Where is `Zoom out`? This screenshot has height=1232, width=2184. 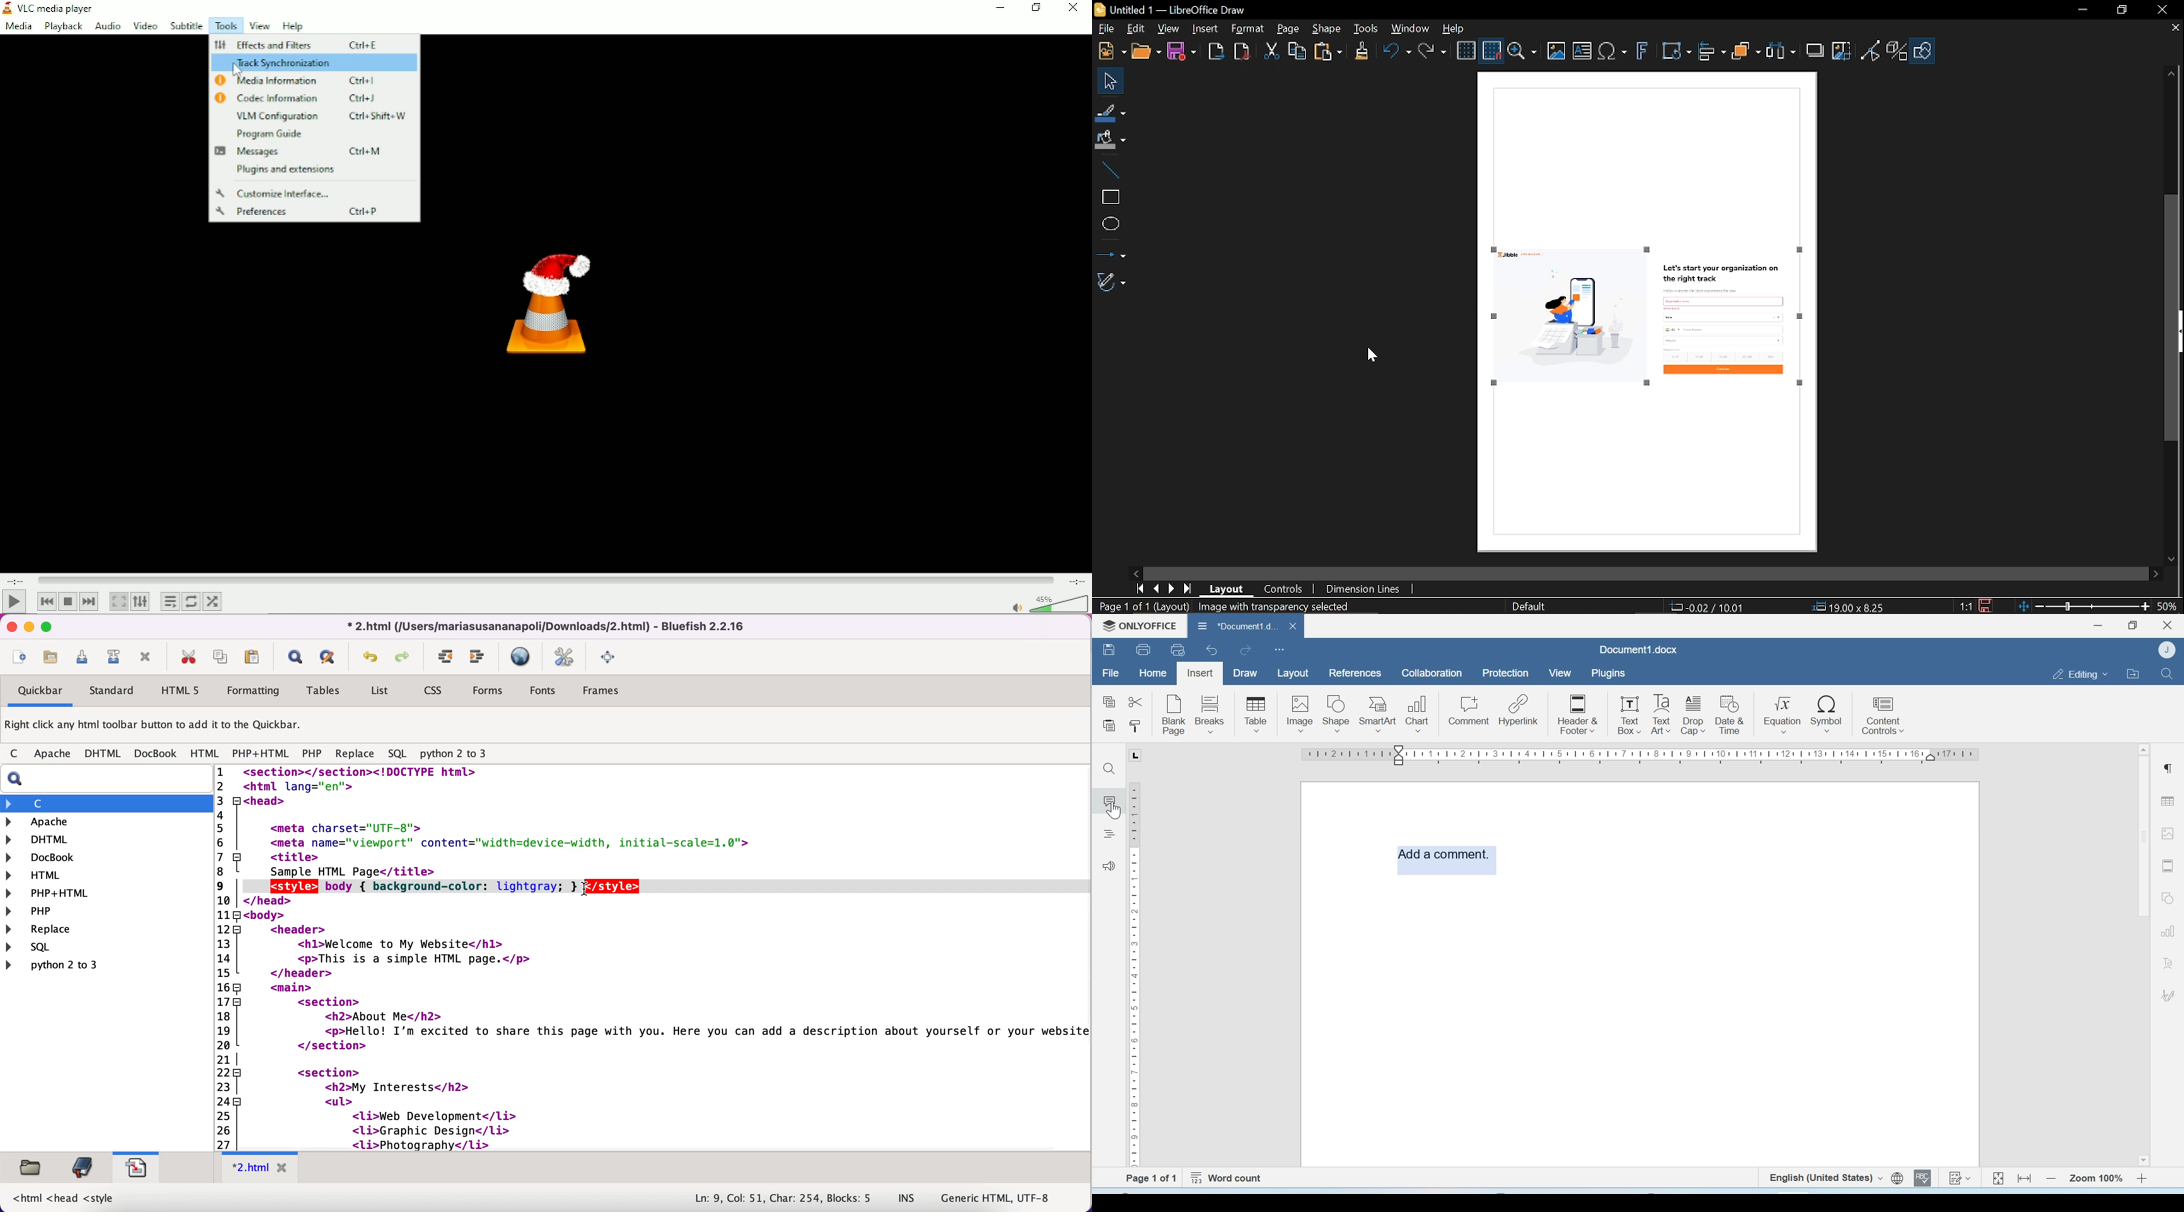
Zoom out is located at coordinates (2051, 1178).